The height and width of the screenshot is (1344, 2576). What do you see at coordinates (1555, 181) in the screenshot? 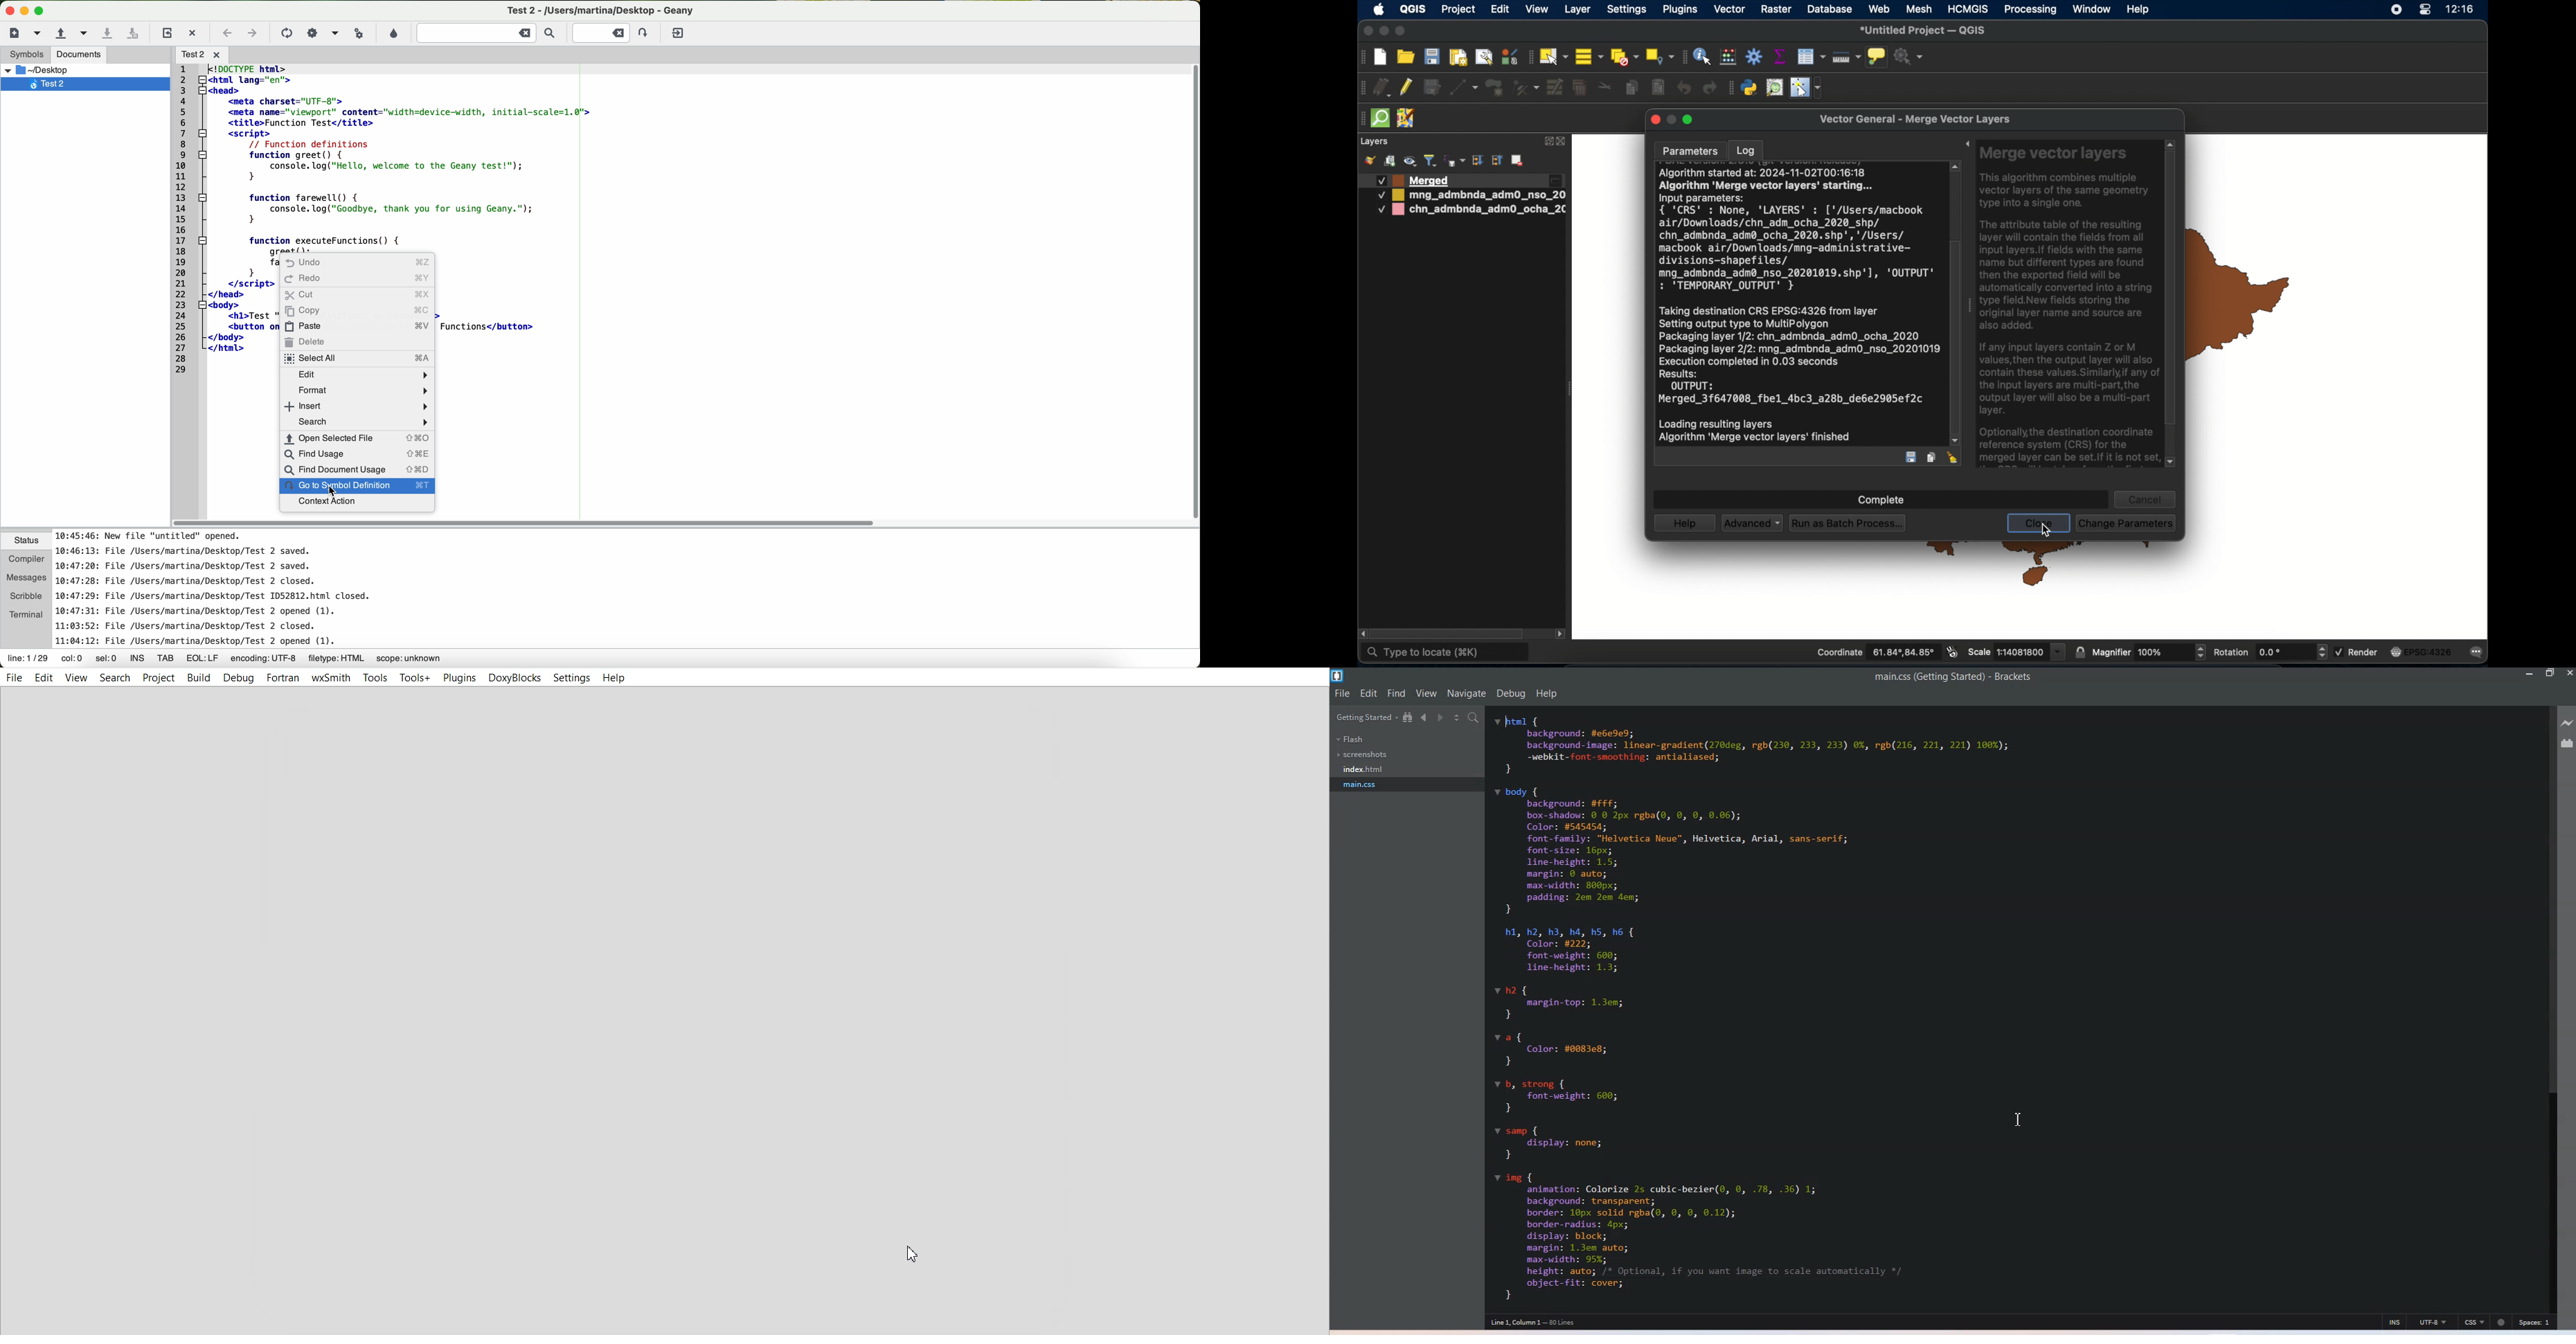
I see `edited layer icon` at bounding box center [1555, 181].